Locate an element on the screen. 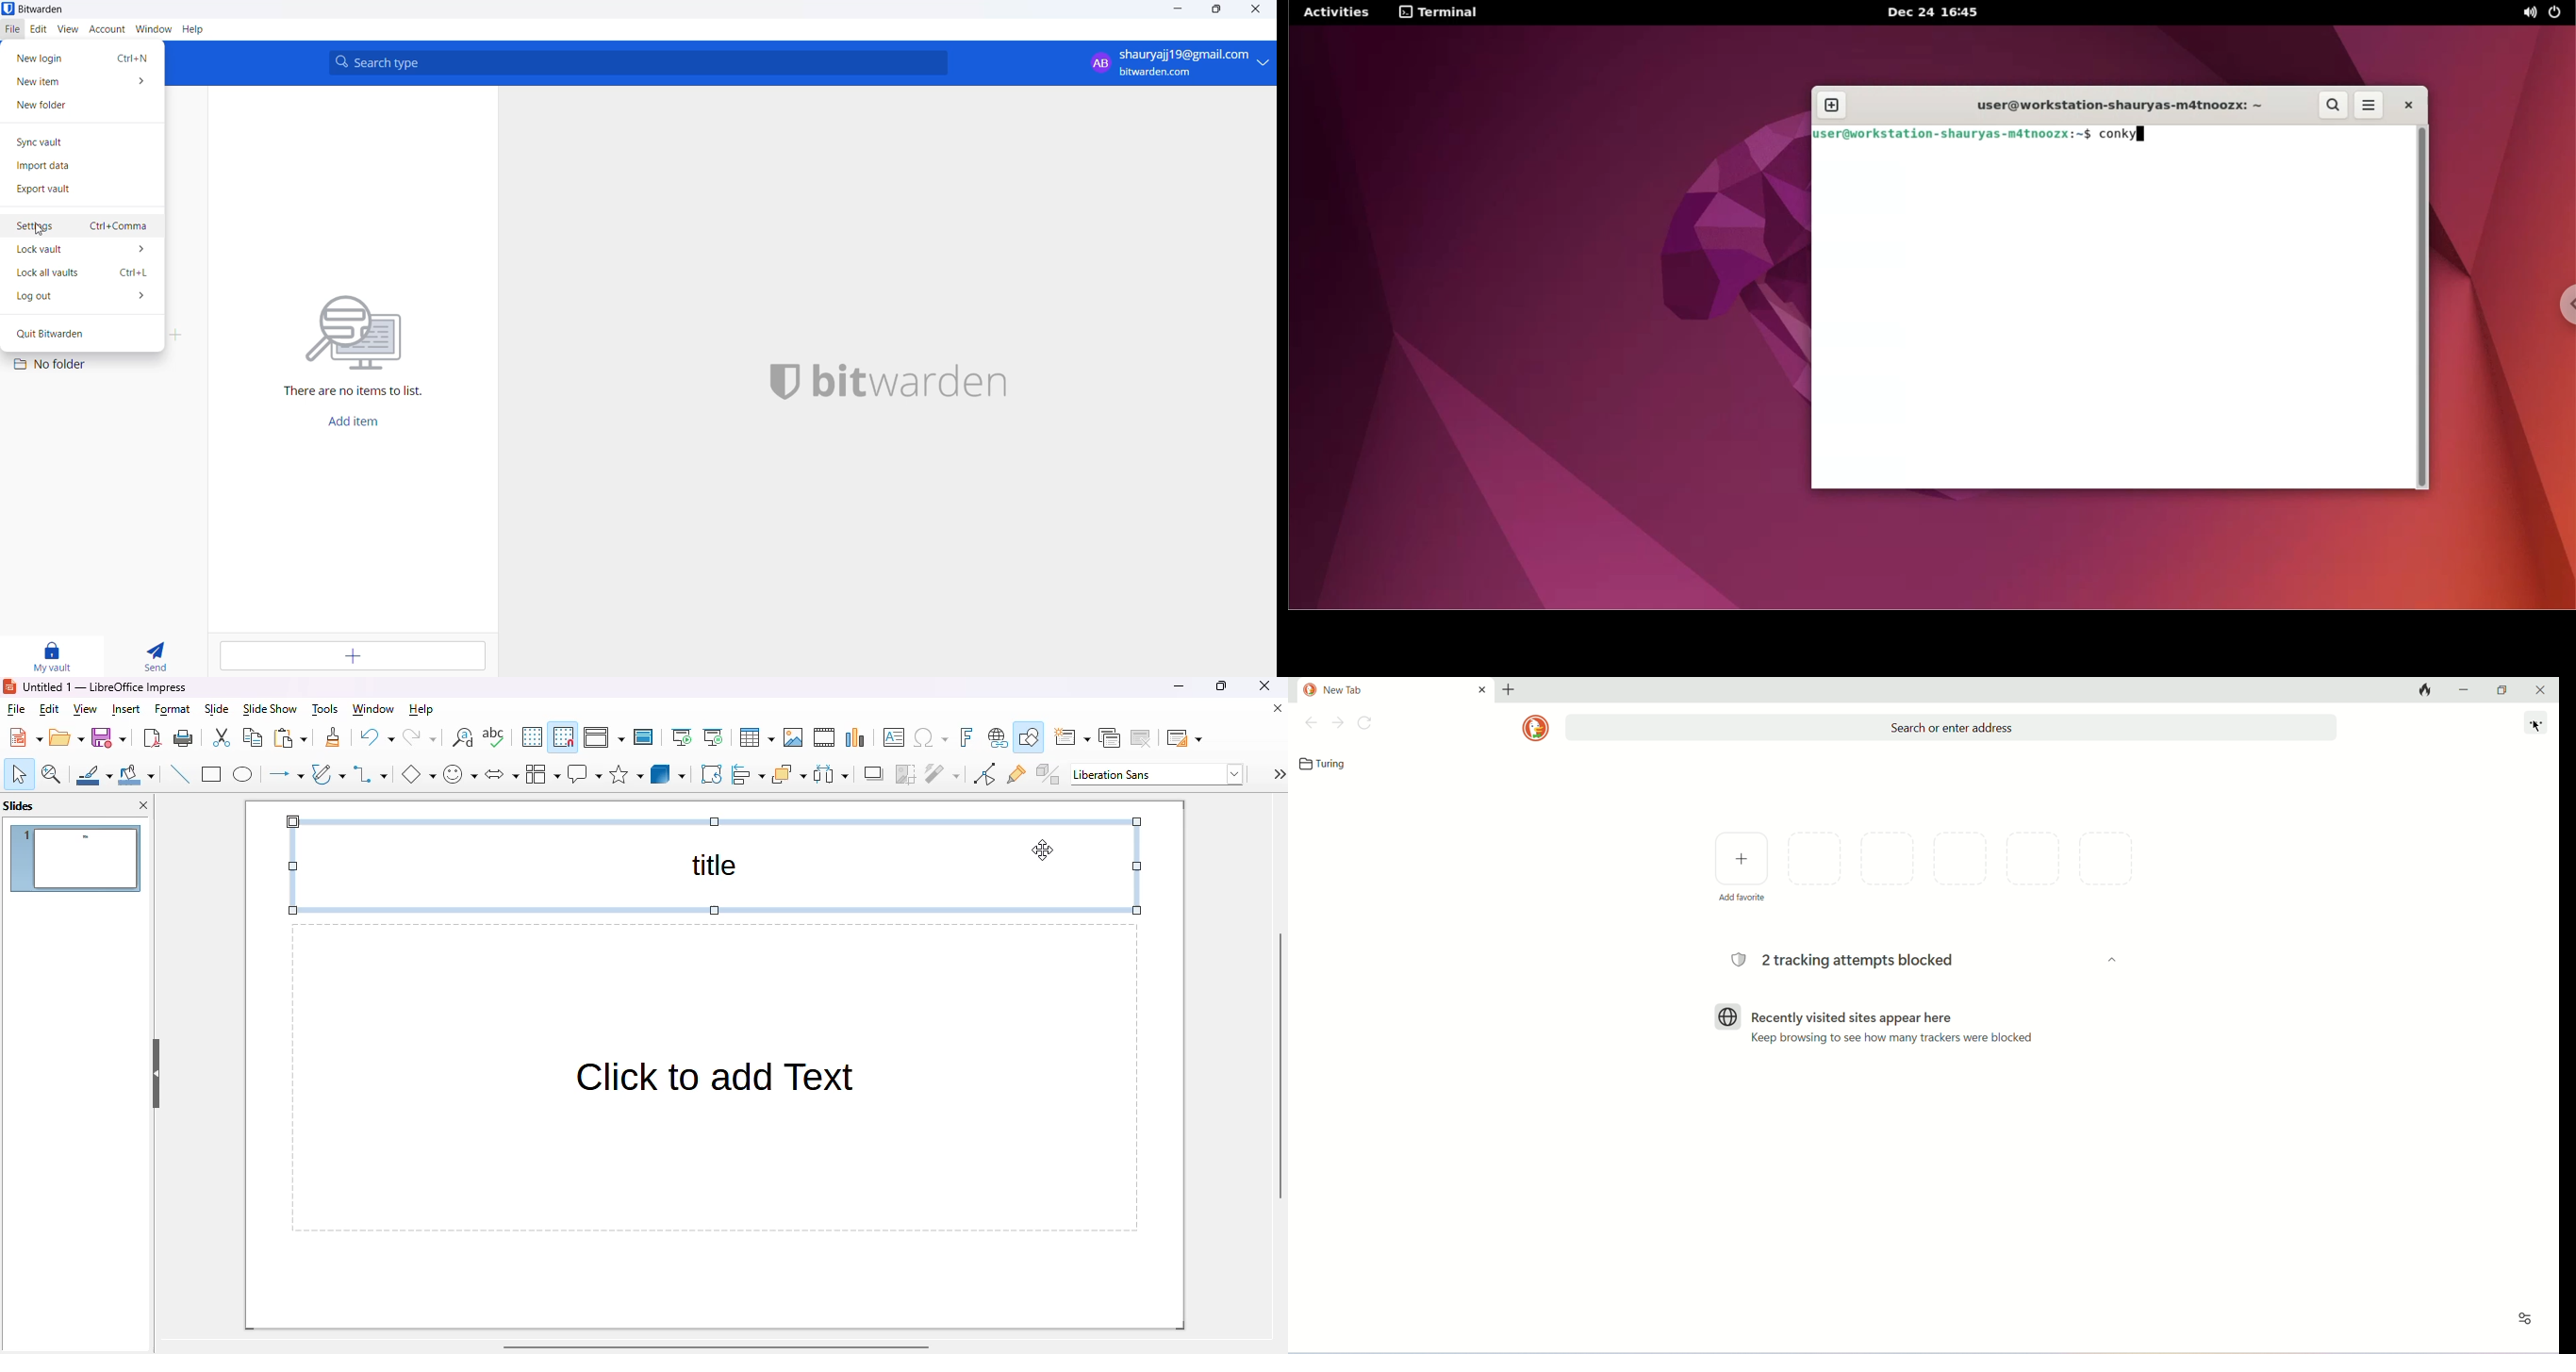 The width and height of the screenshot is (2576, 1372). insert fontwork text is located at coordinates (967, 736).